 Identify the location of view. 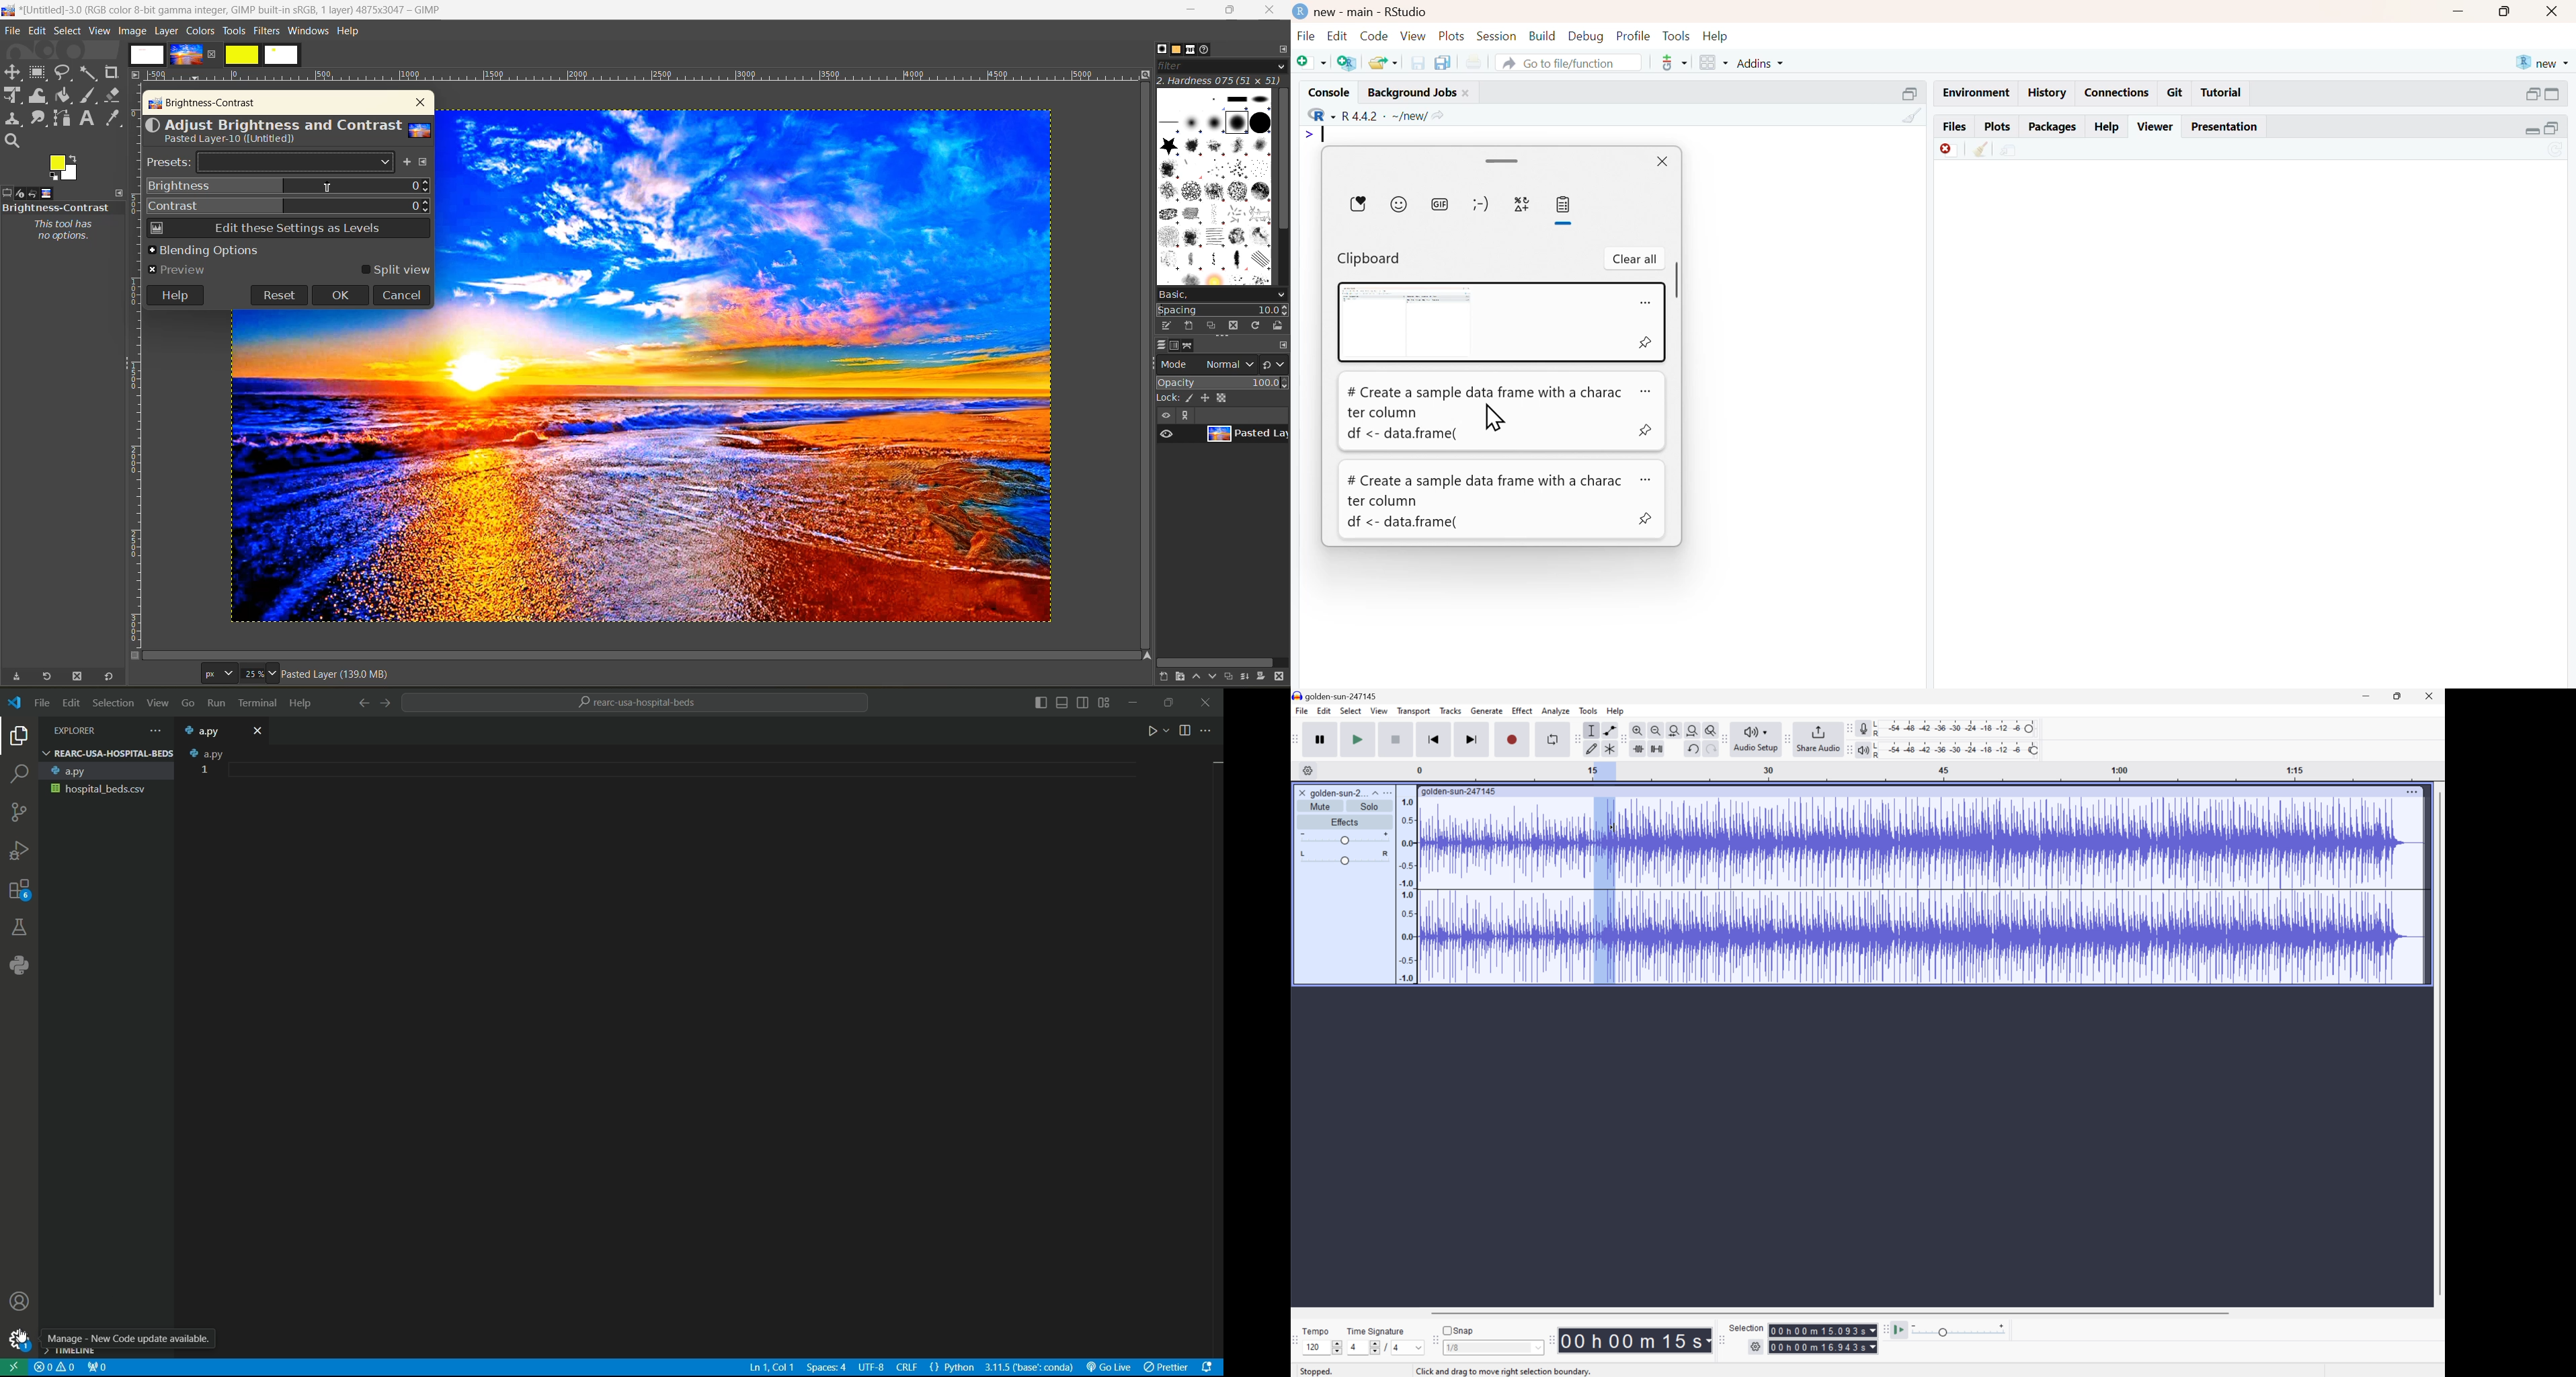
(101, 32).